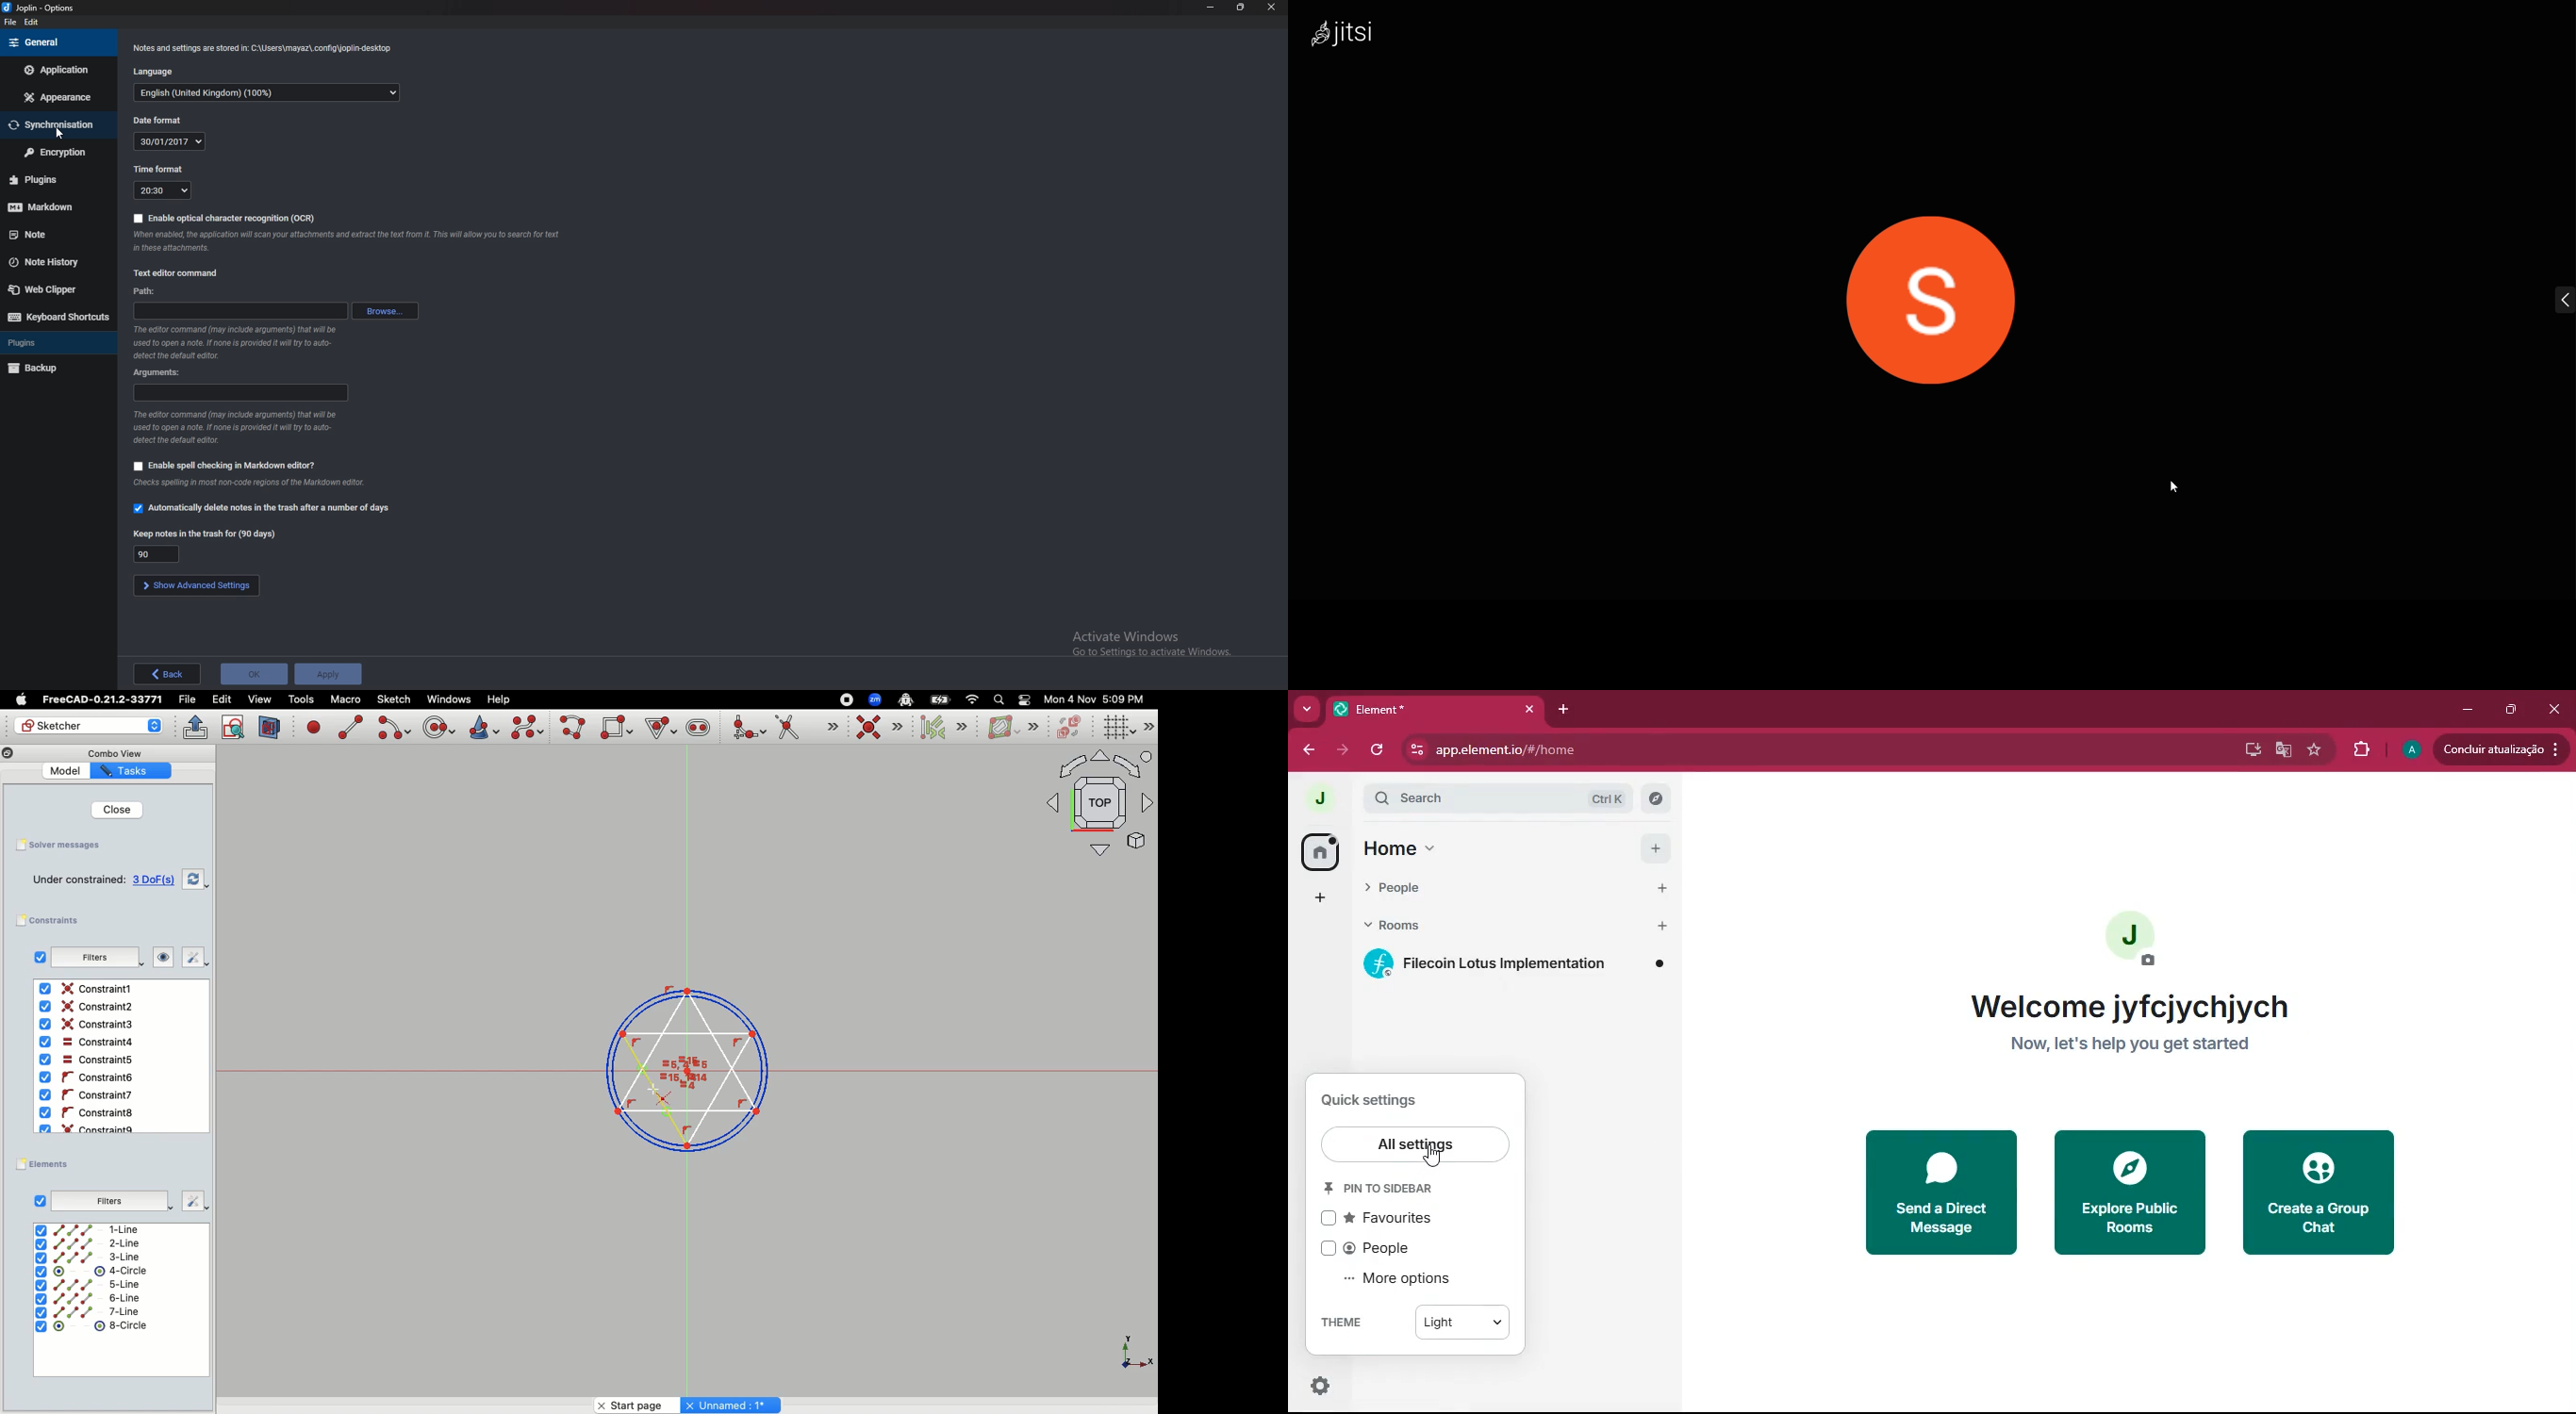 The width and height of the screenshot is (2576, 1428). Describe the element at coordinates (2124, 1003) in the screenshot. I see `Welcome jyfcjychjych` at that location.